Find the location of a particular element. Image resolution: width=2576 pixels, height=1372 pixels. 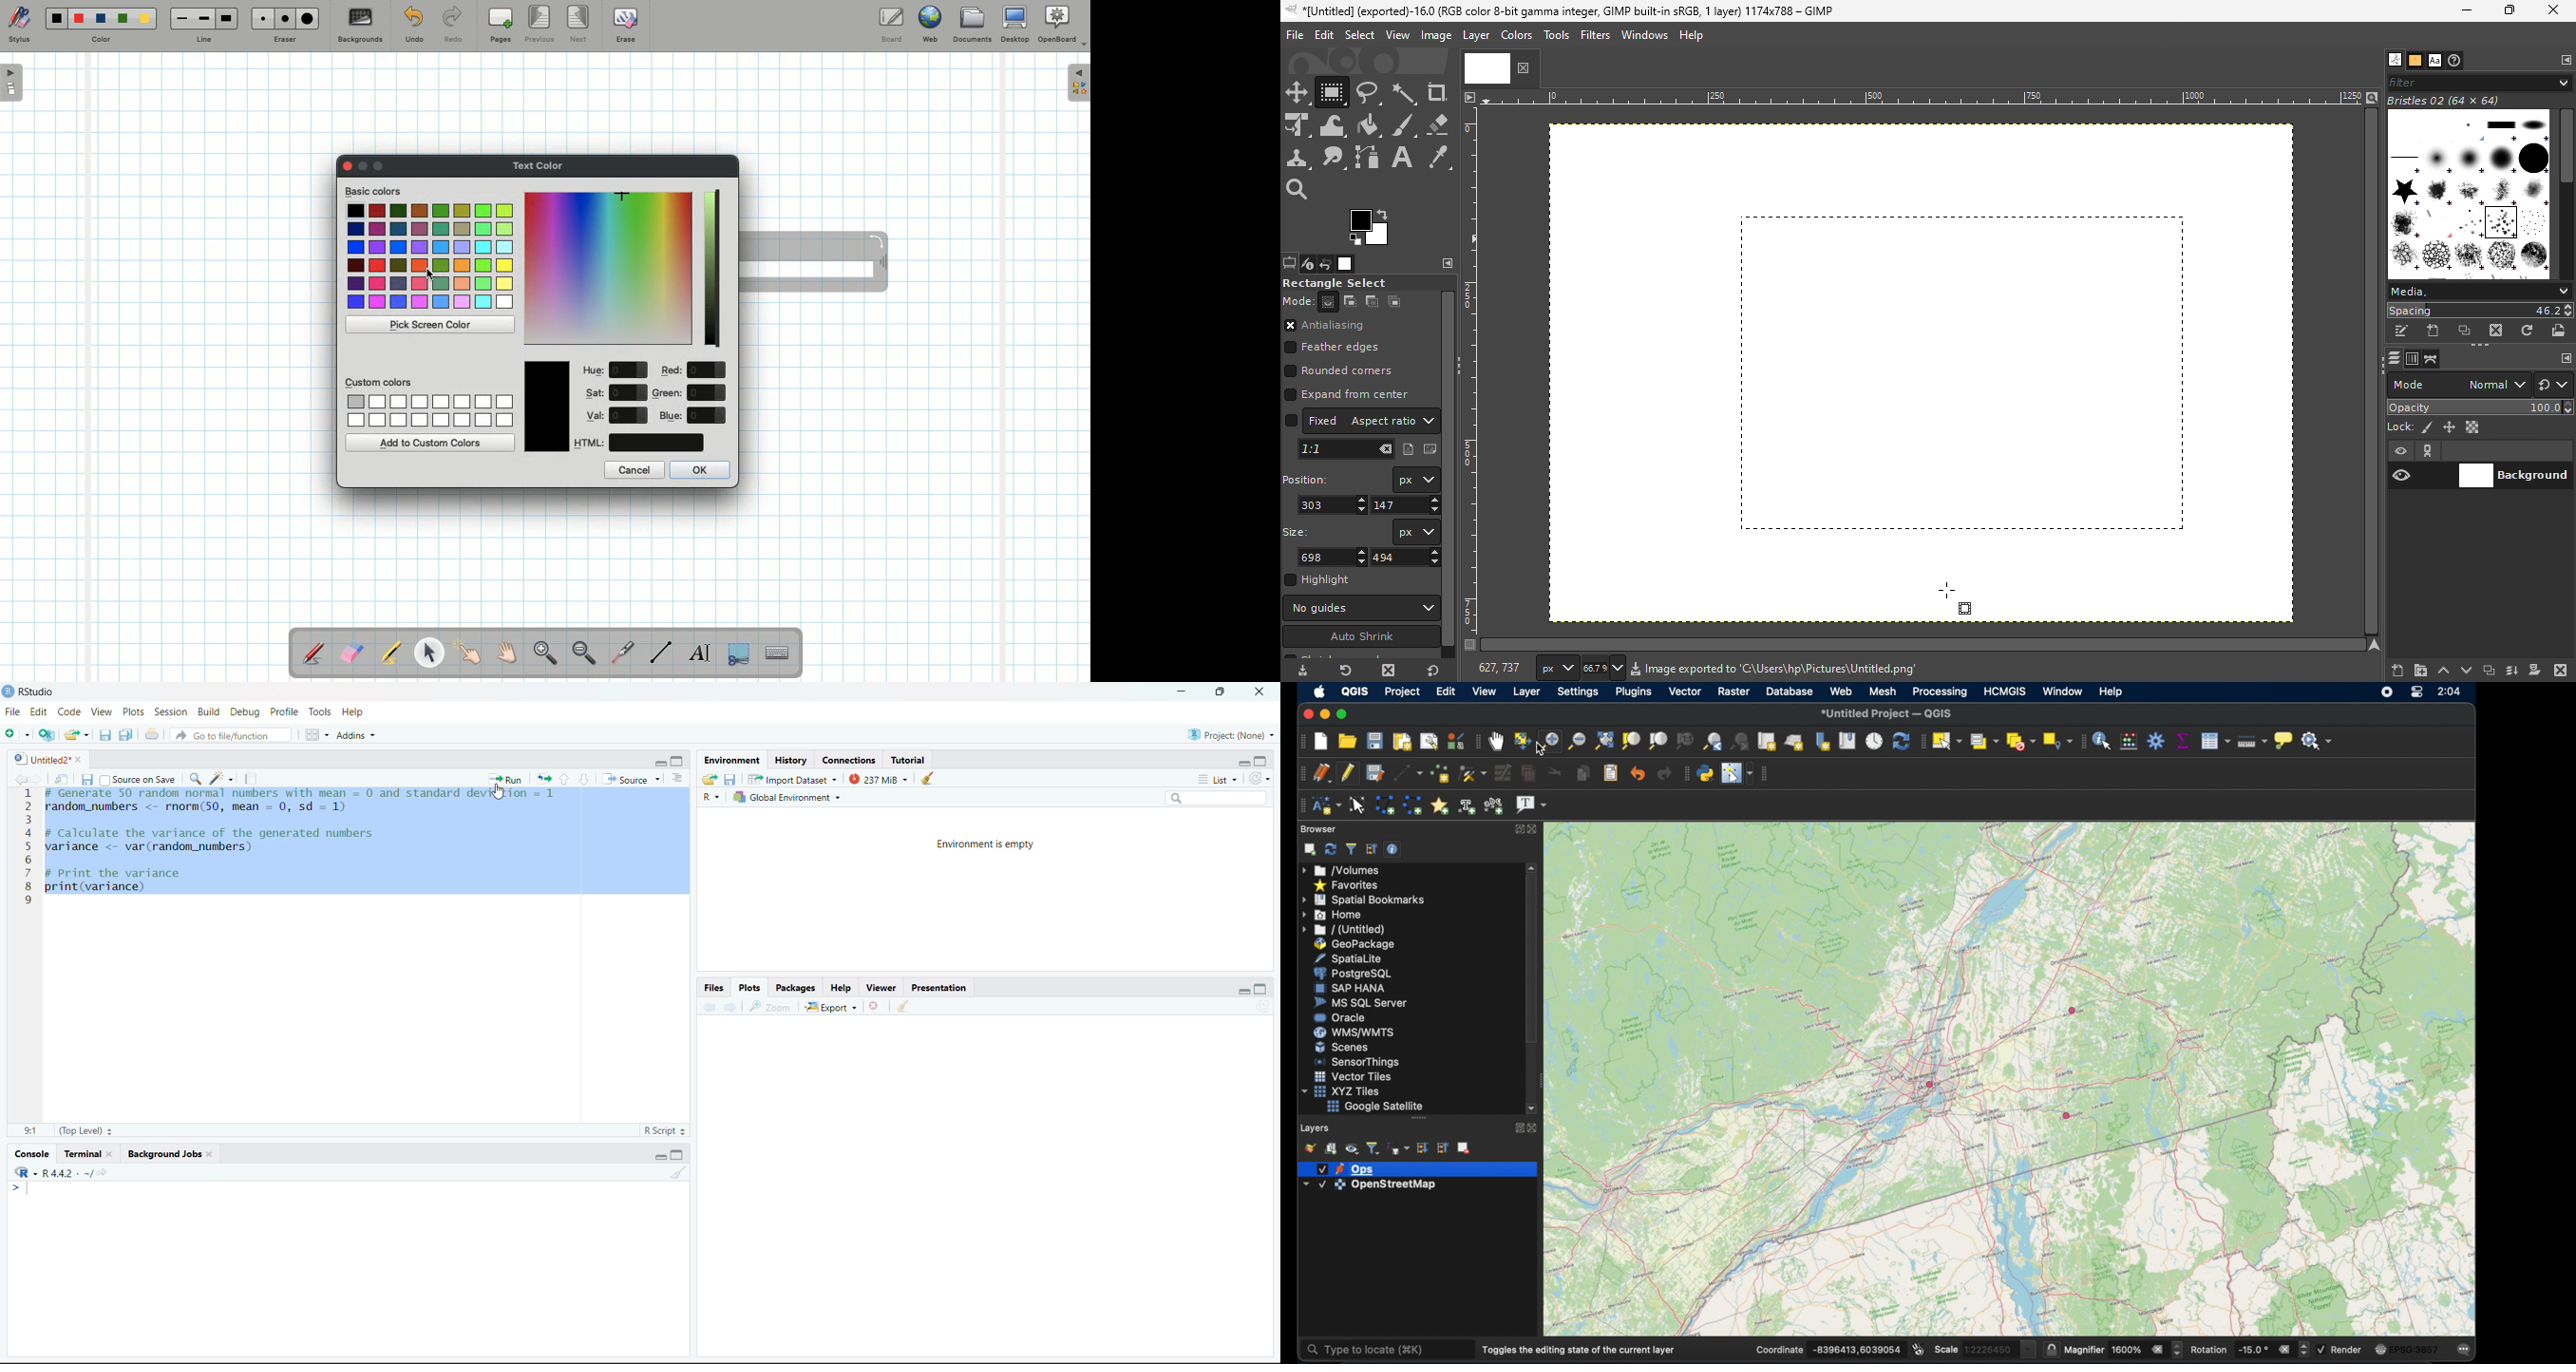

View is located at coordinates (1397, 36).